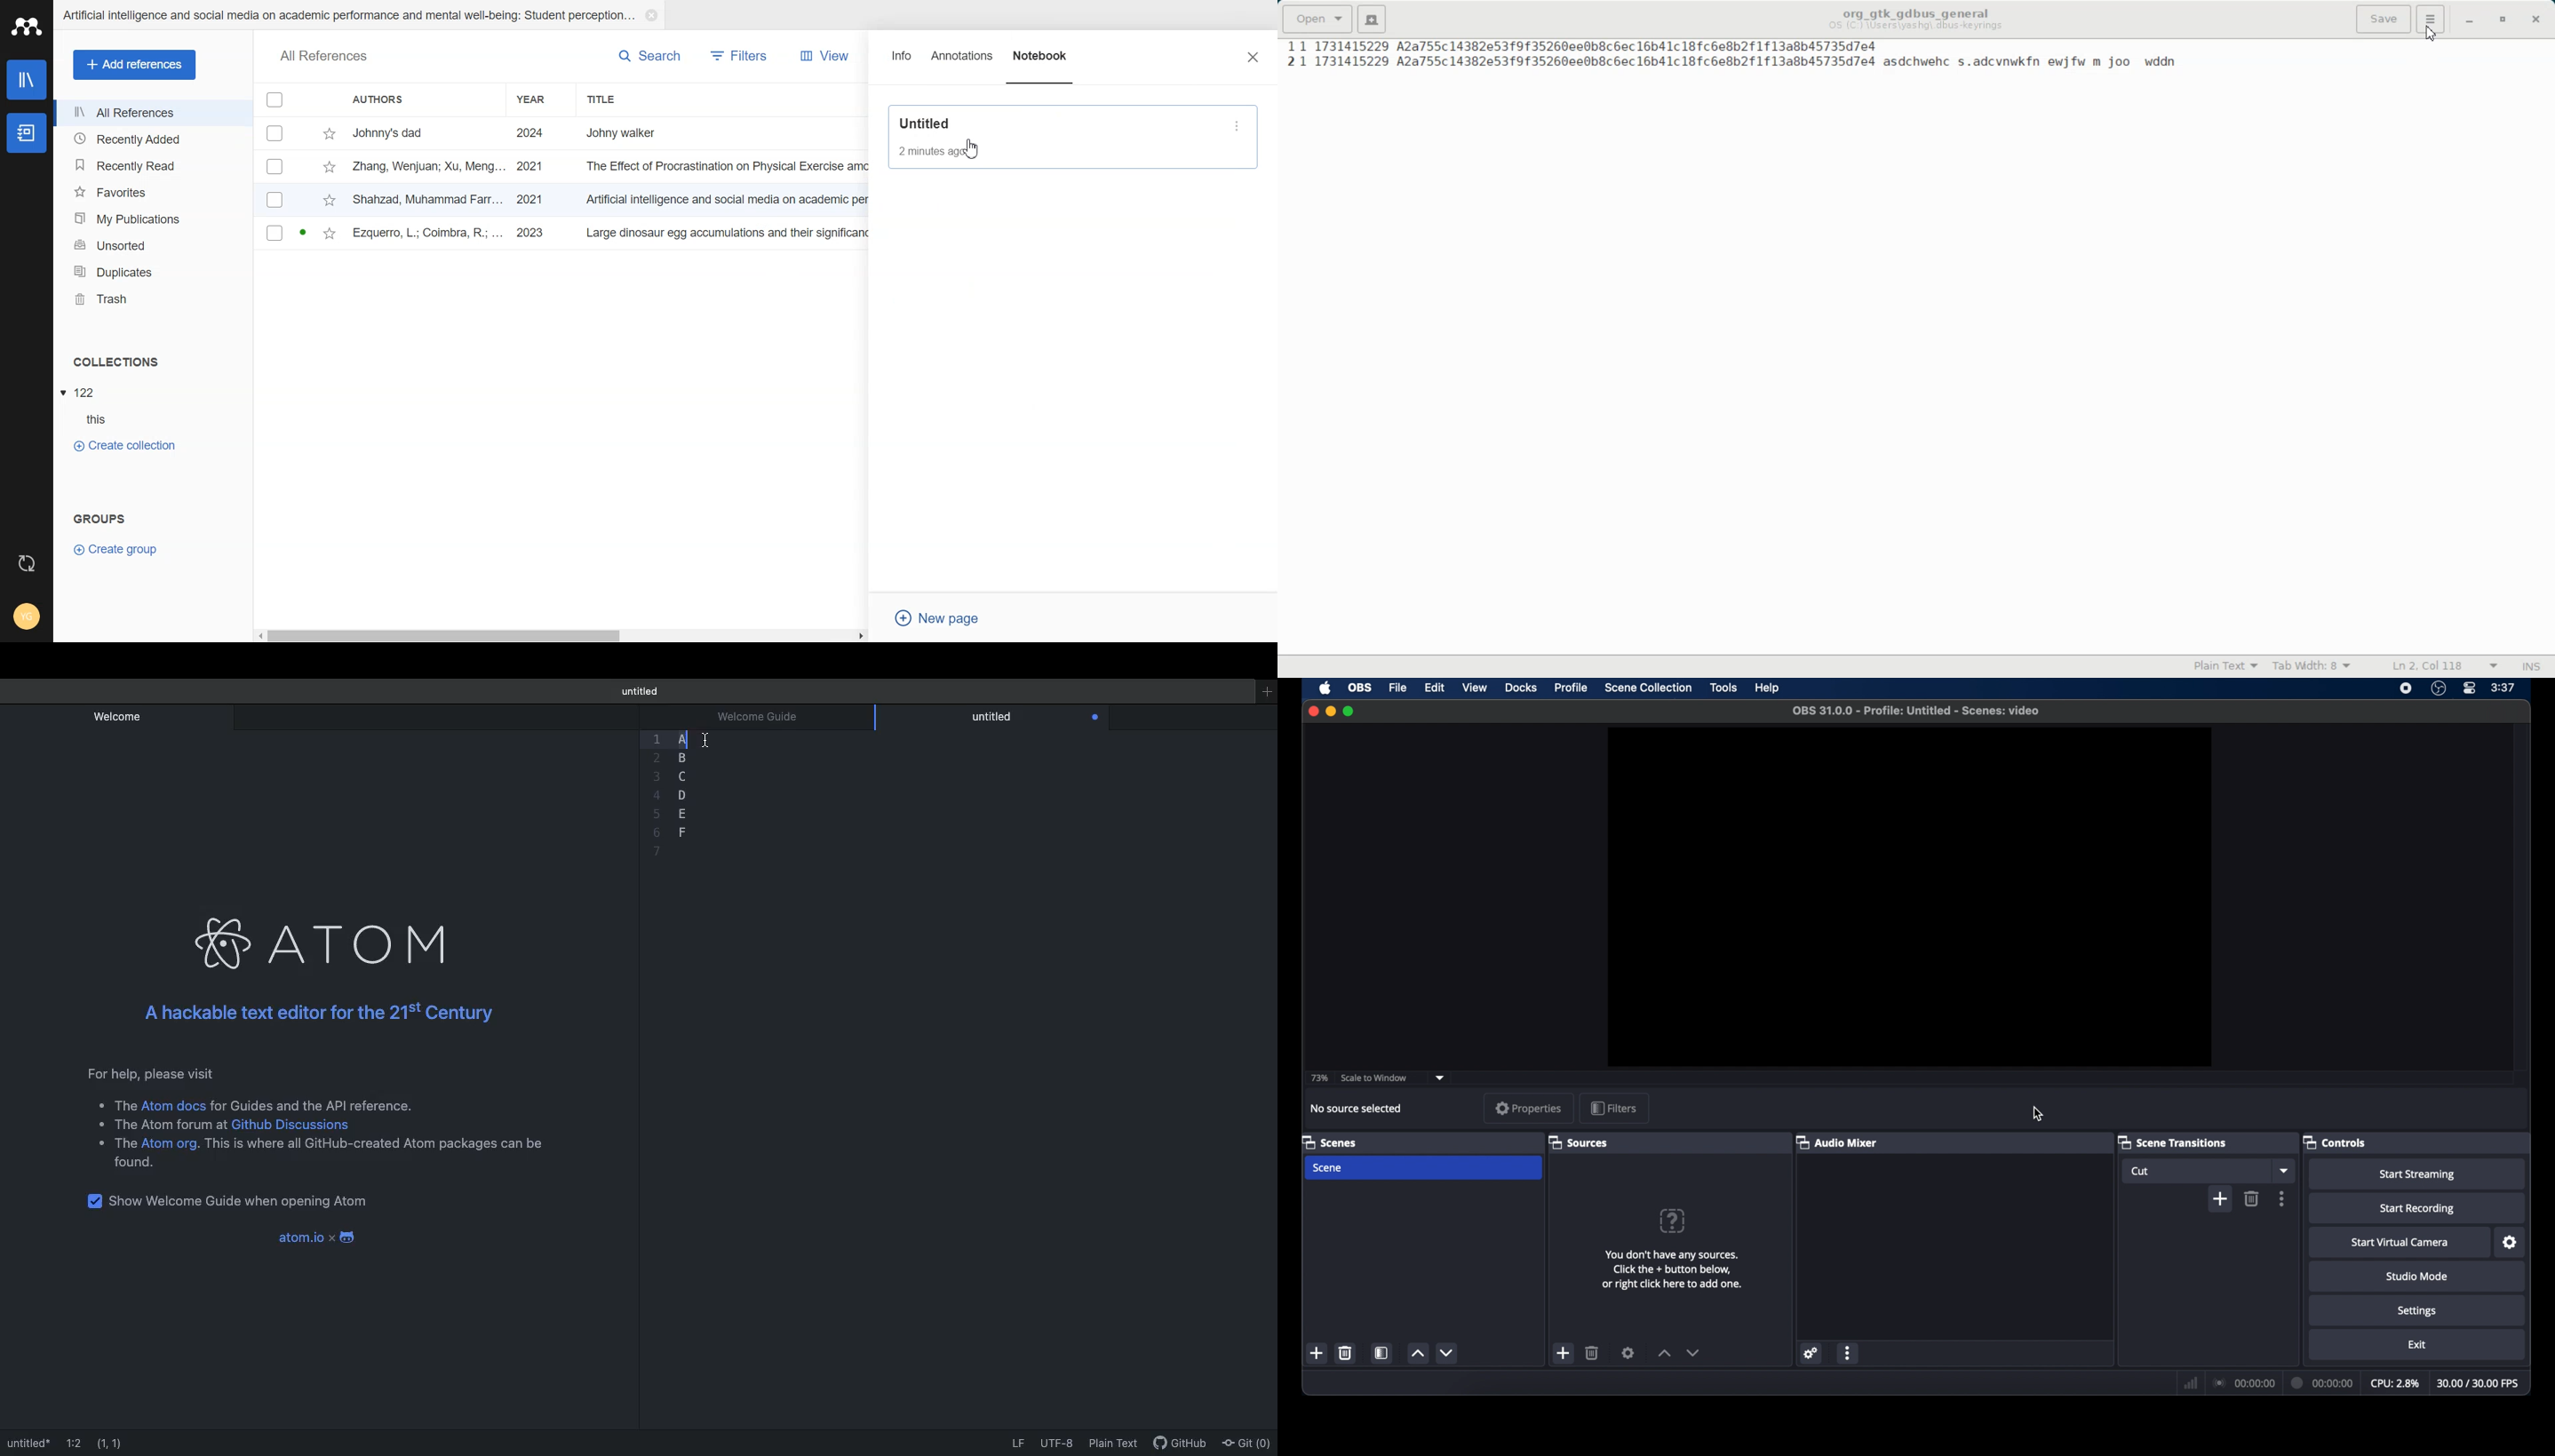 Image resolution: width=2576 pixels, height=1456 pixels. Describe the element at coordinates (2400, 1243) in the screenshot. I see `start virtual camera` at that location.